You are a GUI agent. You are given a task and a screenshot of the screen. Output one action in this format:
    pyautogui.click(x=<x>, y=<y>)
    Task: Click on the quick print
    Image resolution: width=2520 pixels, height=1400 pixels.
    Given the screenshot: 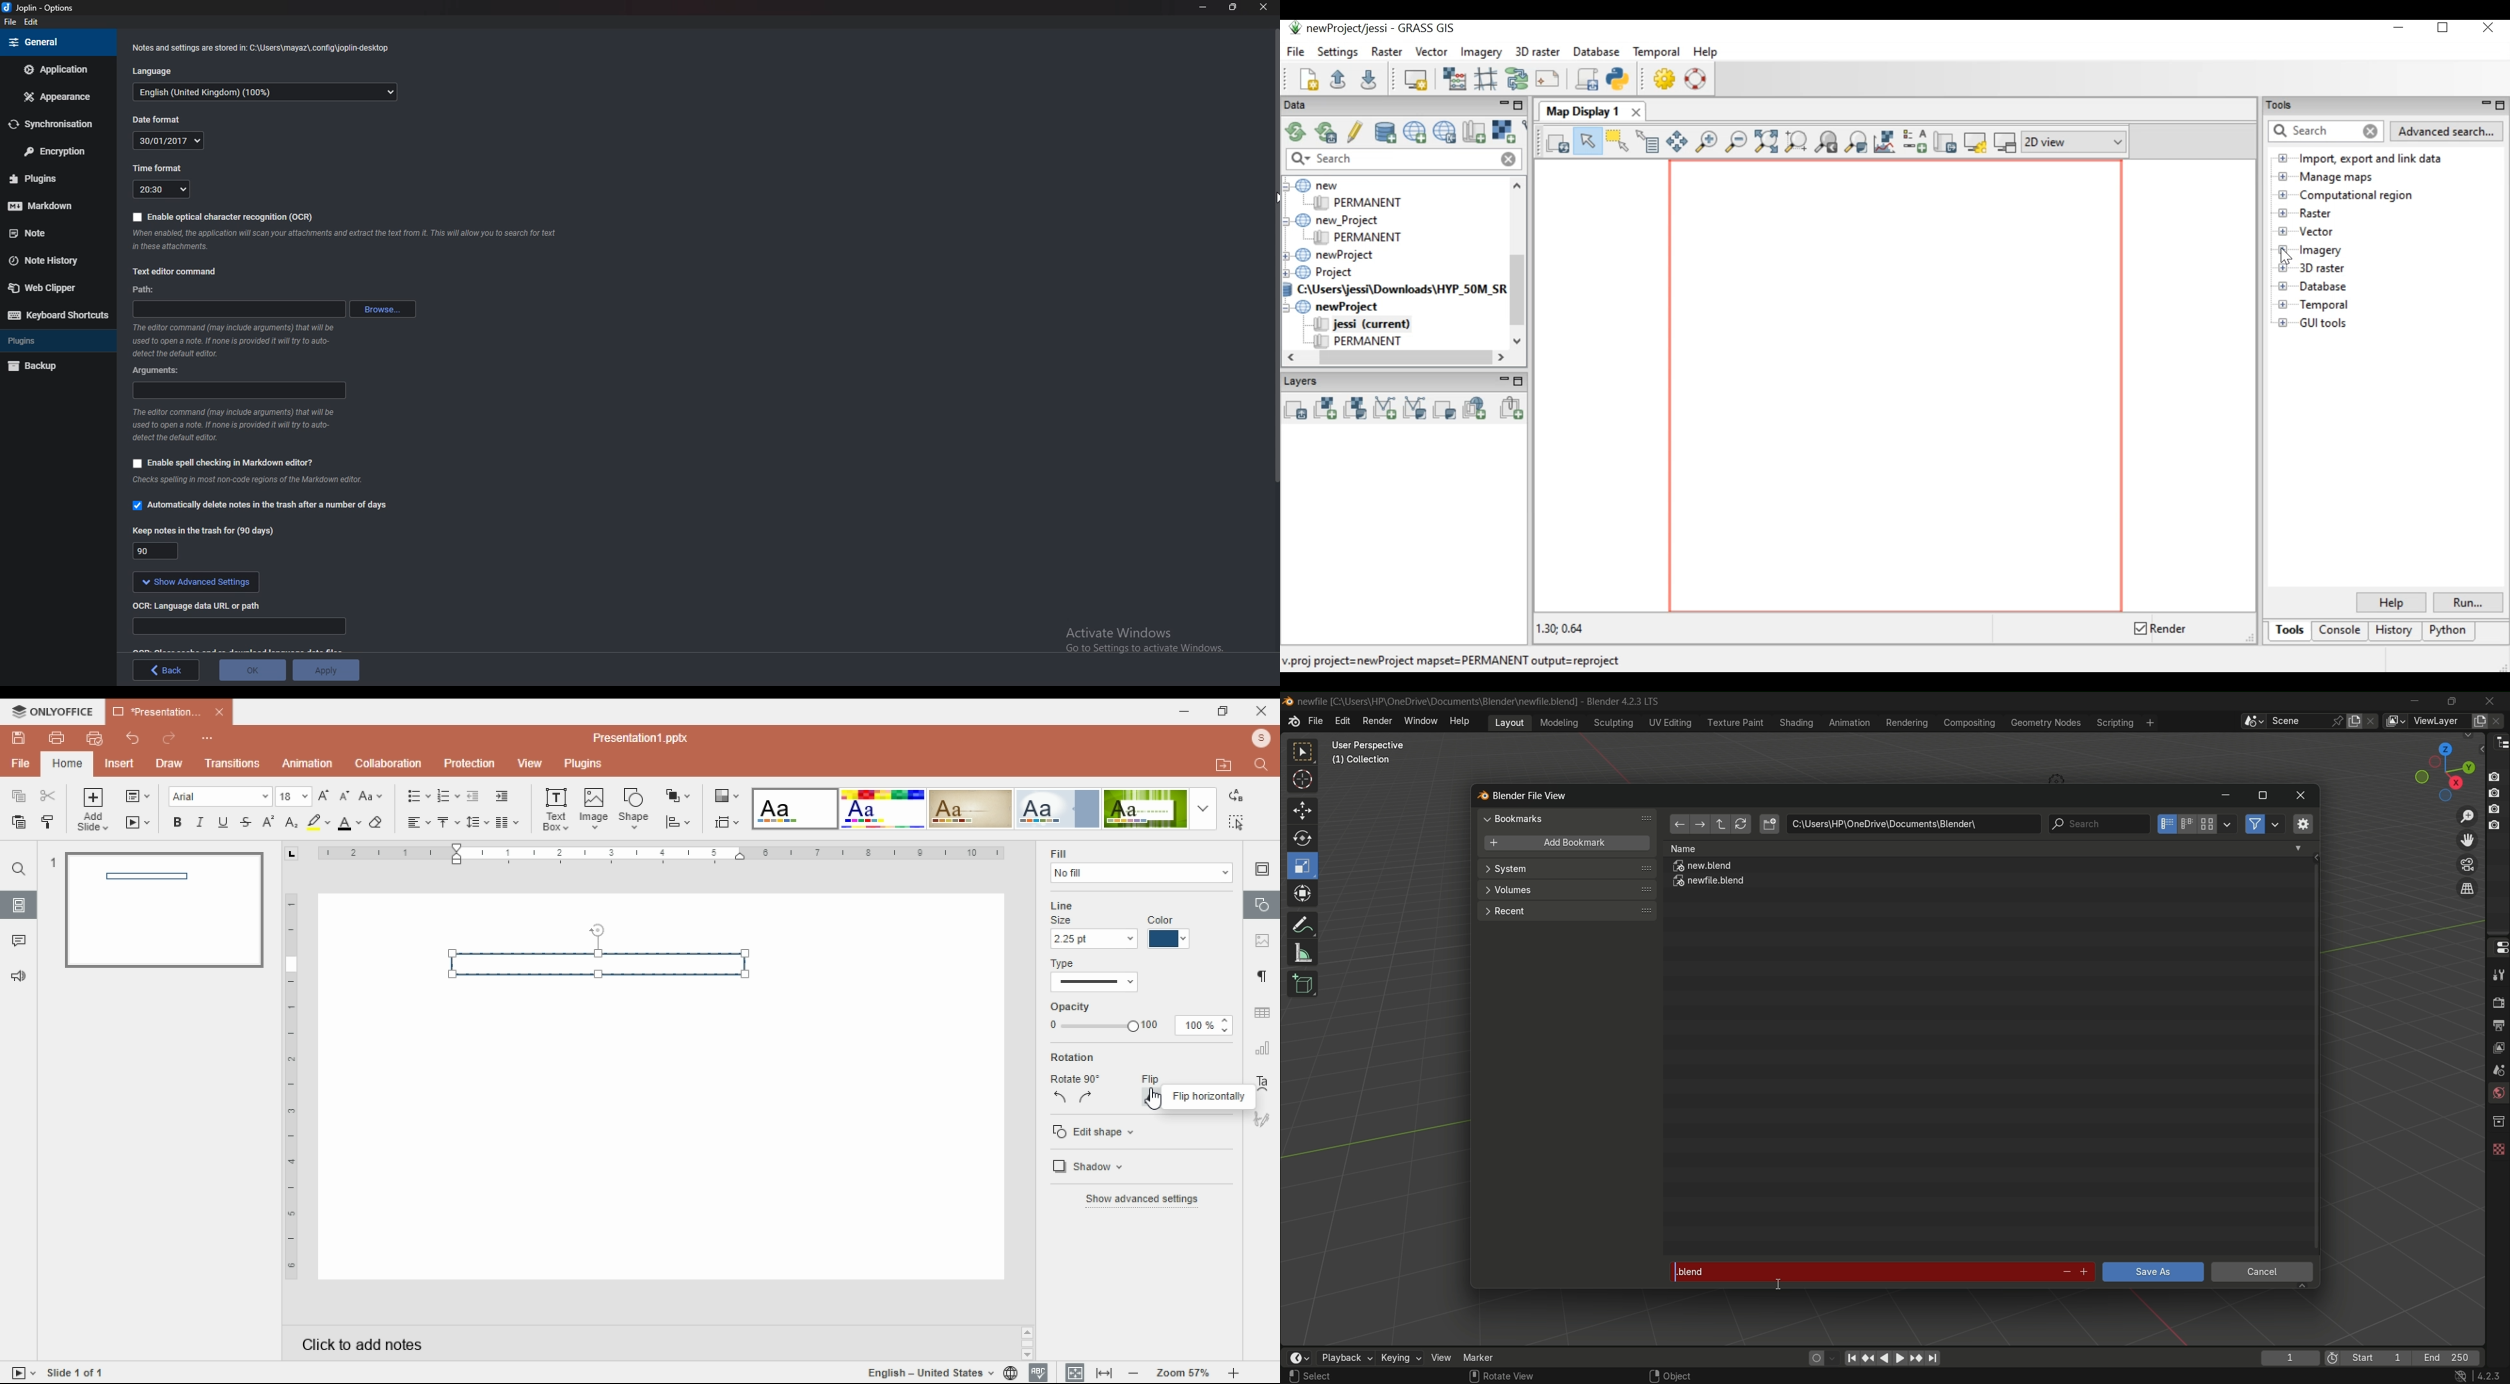 What is the action you would take?
    pyautogui.click(x=95, y=737)
    